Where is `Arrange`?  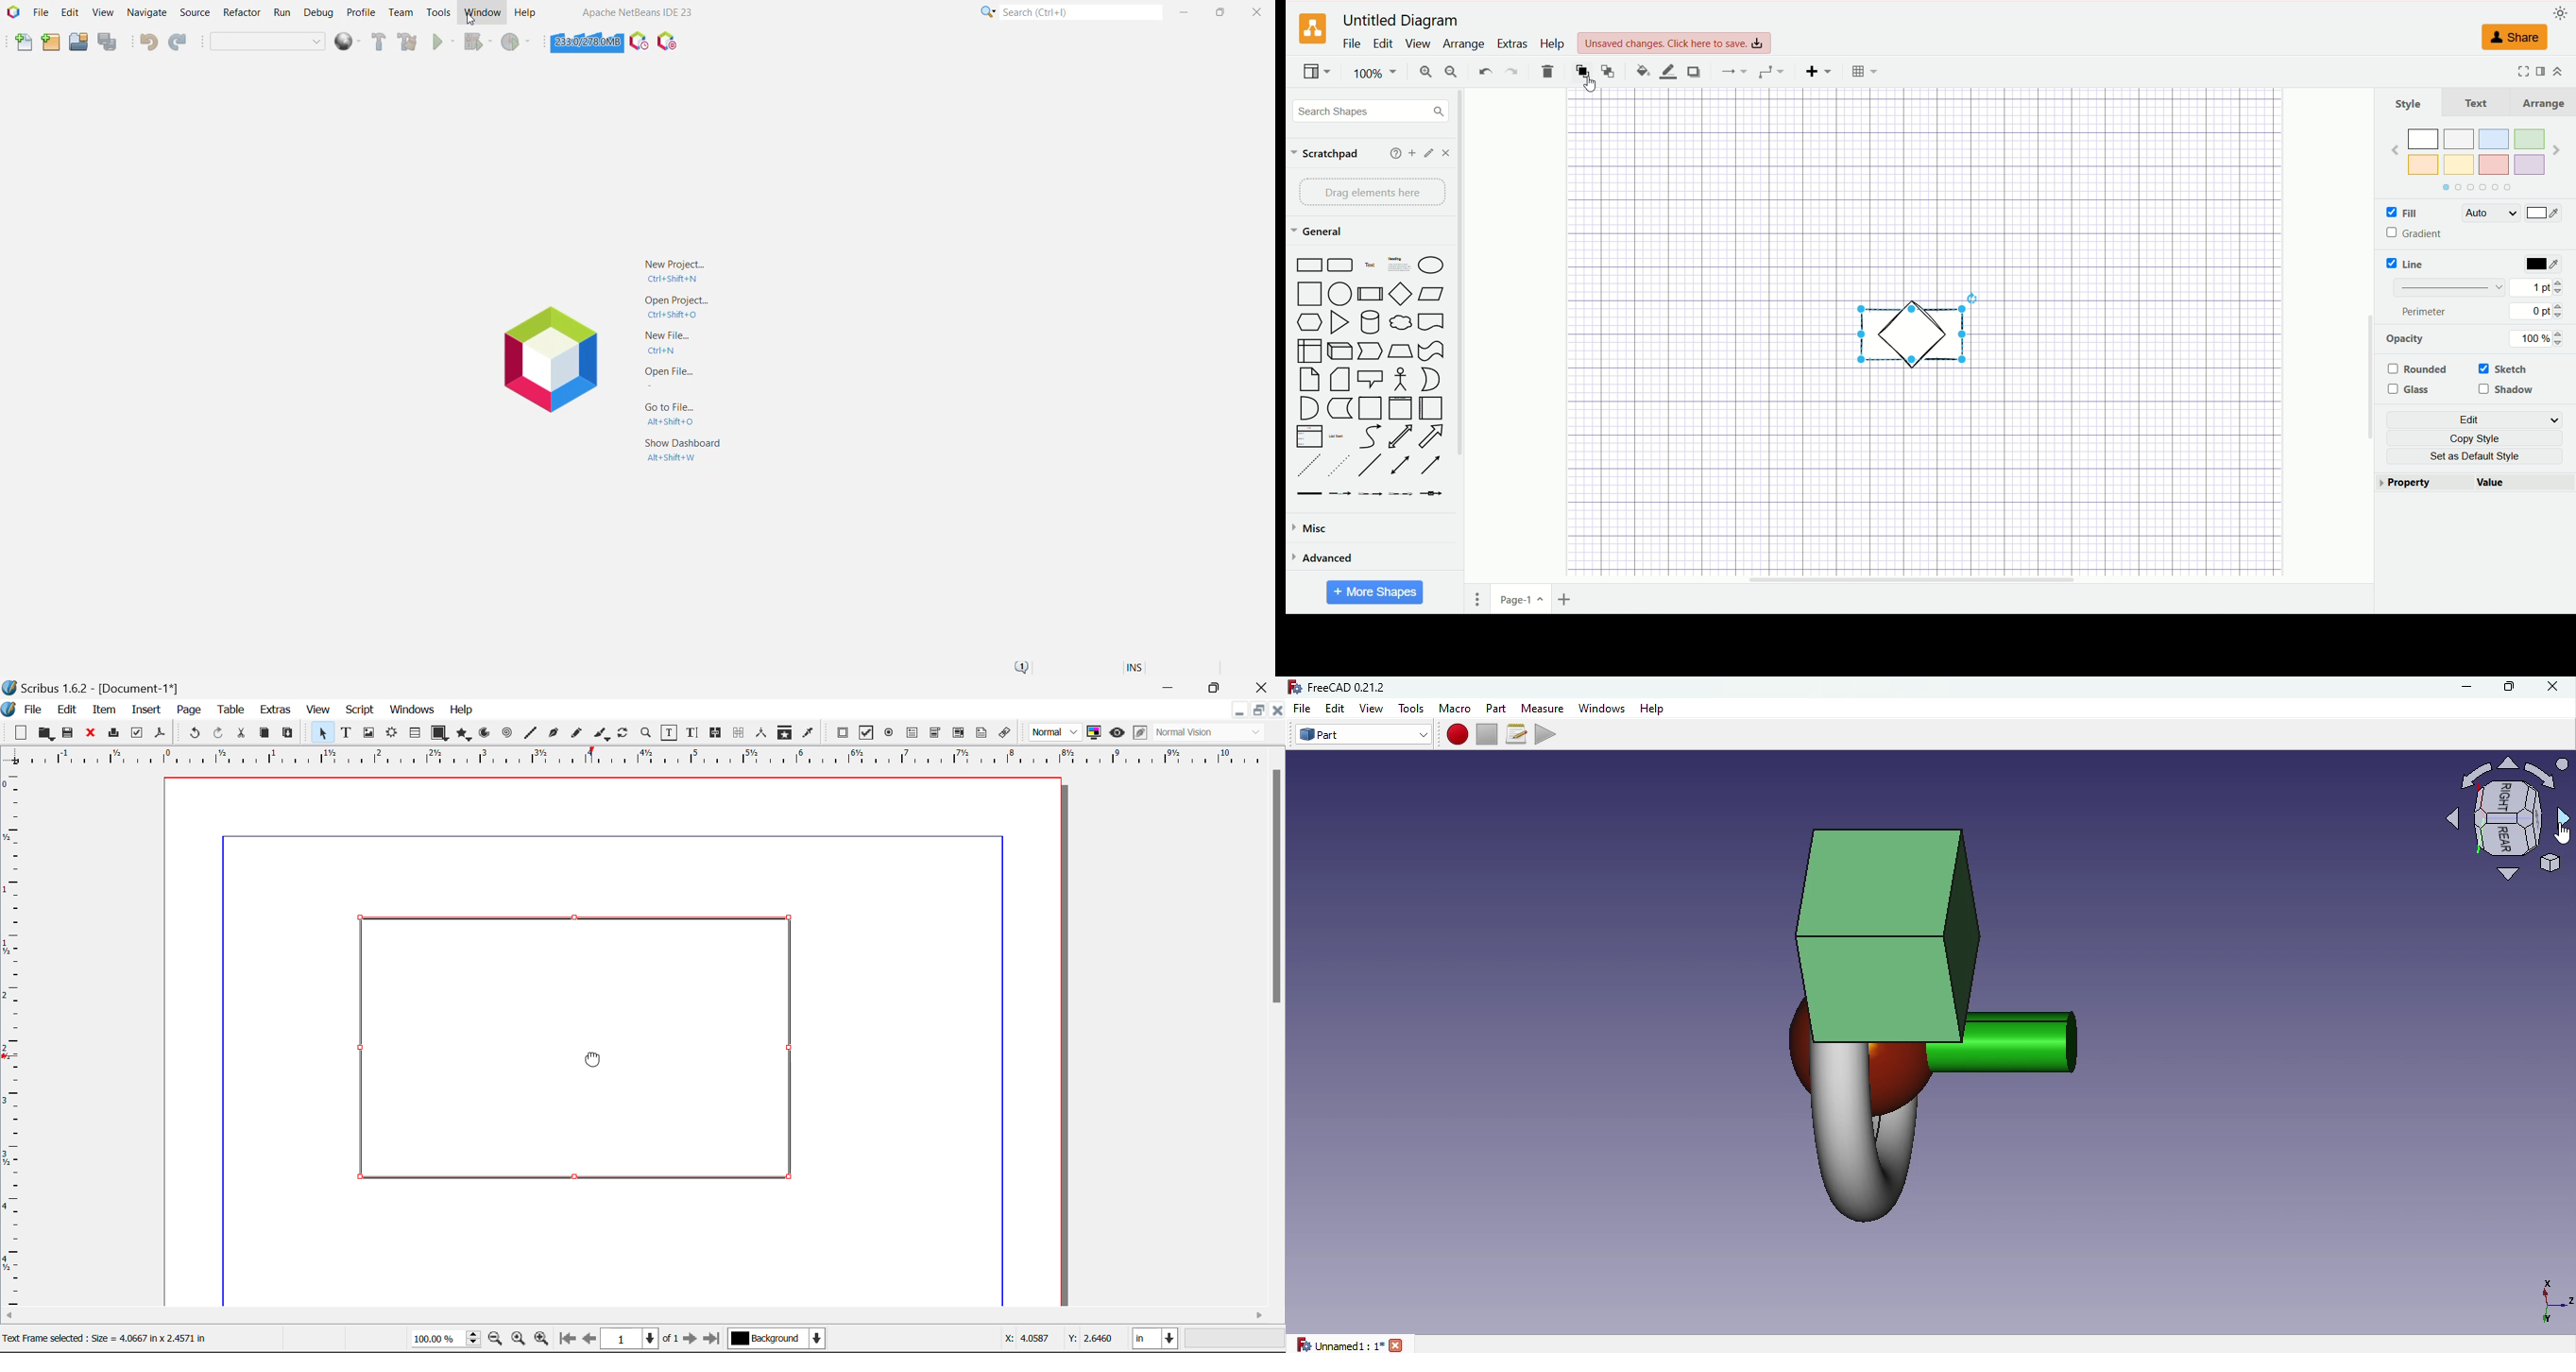 Arrange is located at coordinates (2539, 103).